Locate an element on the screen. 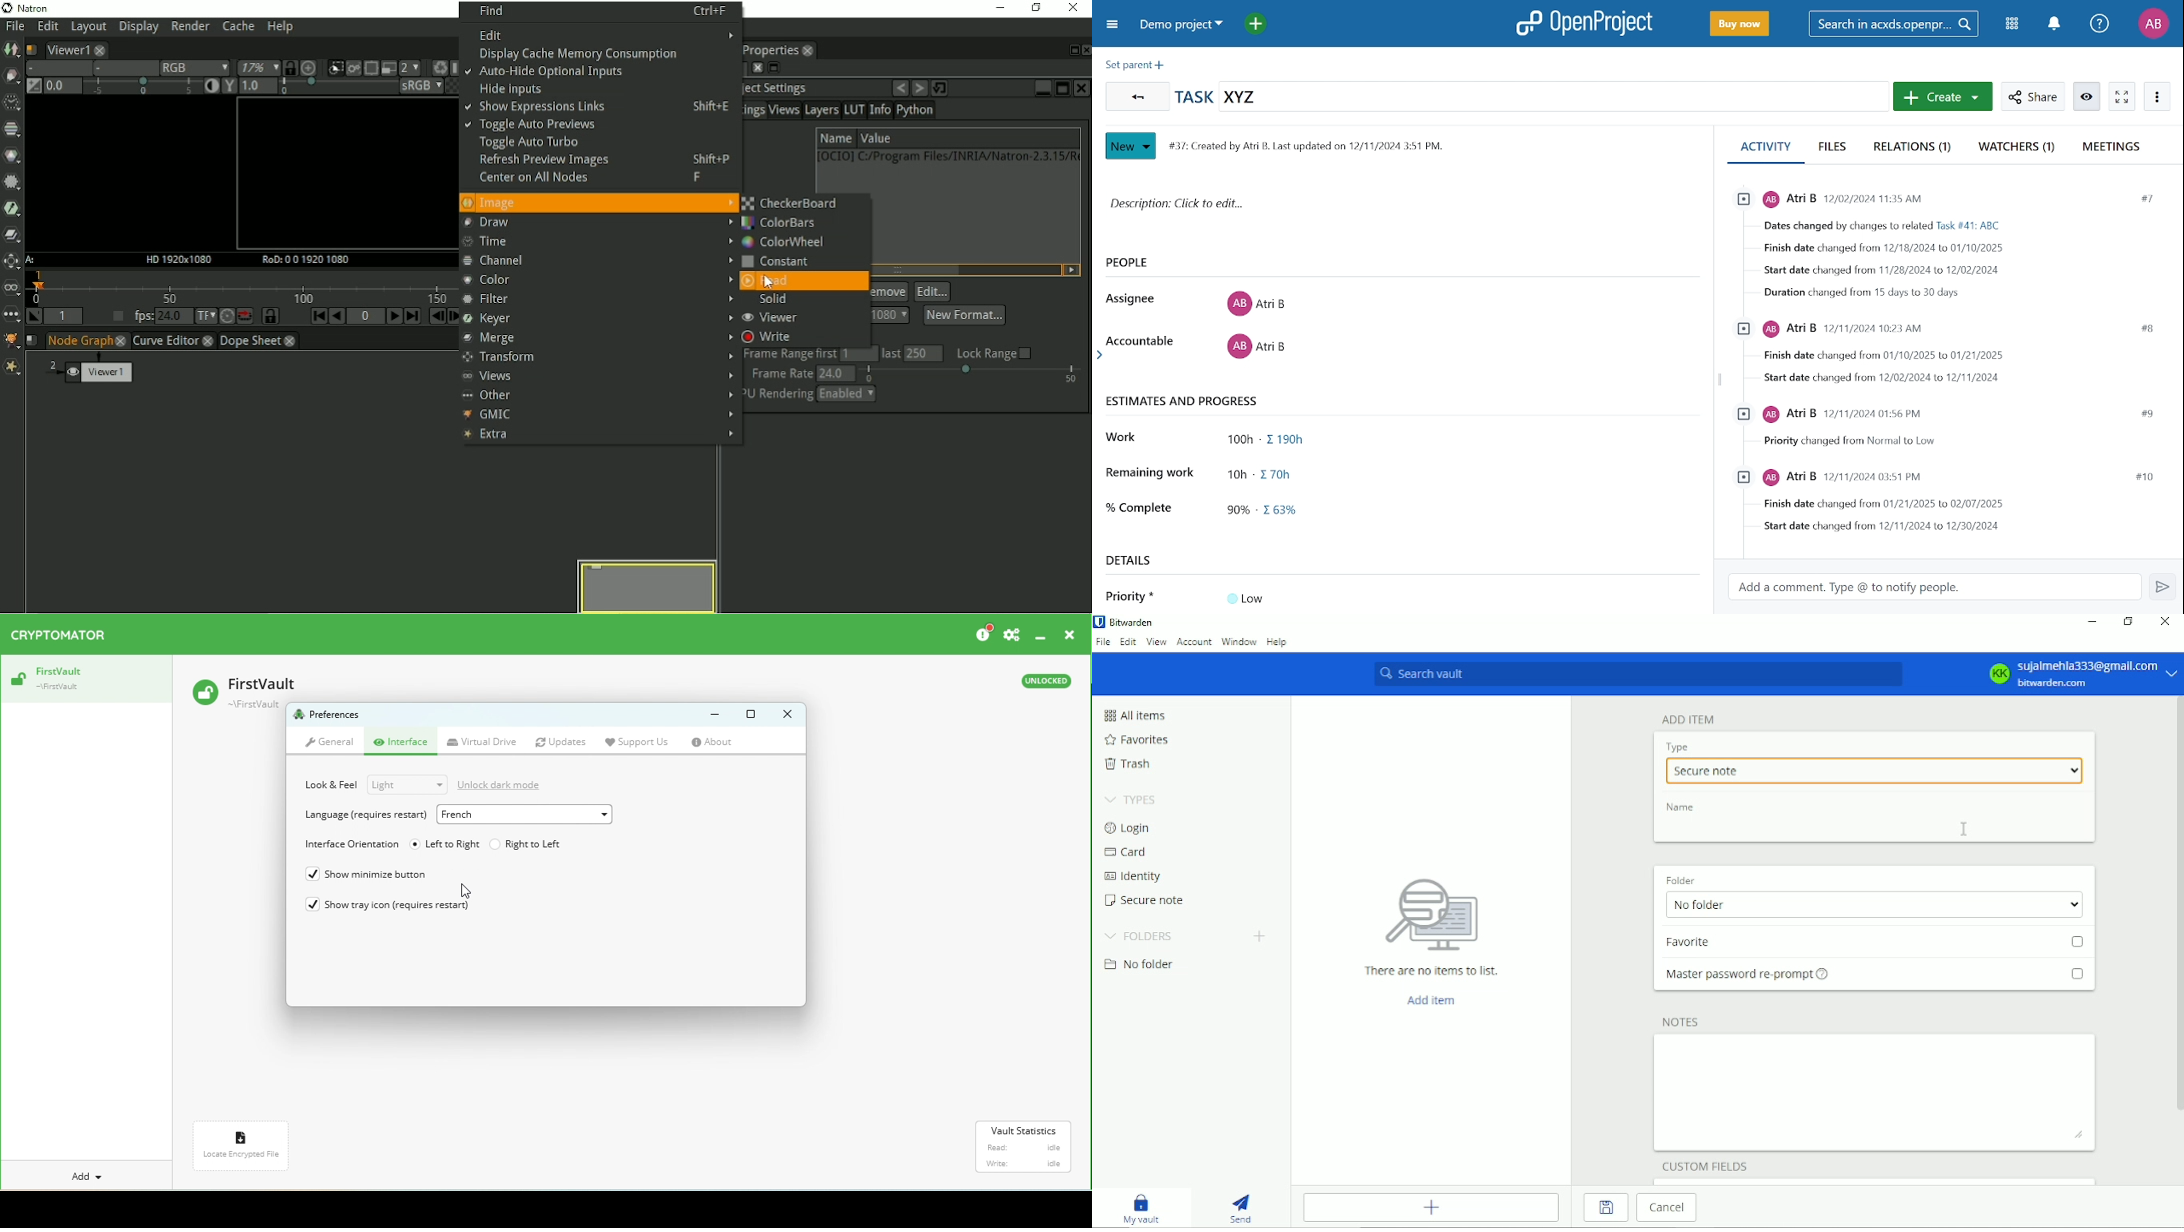 The image size is (2184, 1232). Atri 8 is located at coordinates (1261, 345).